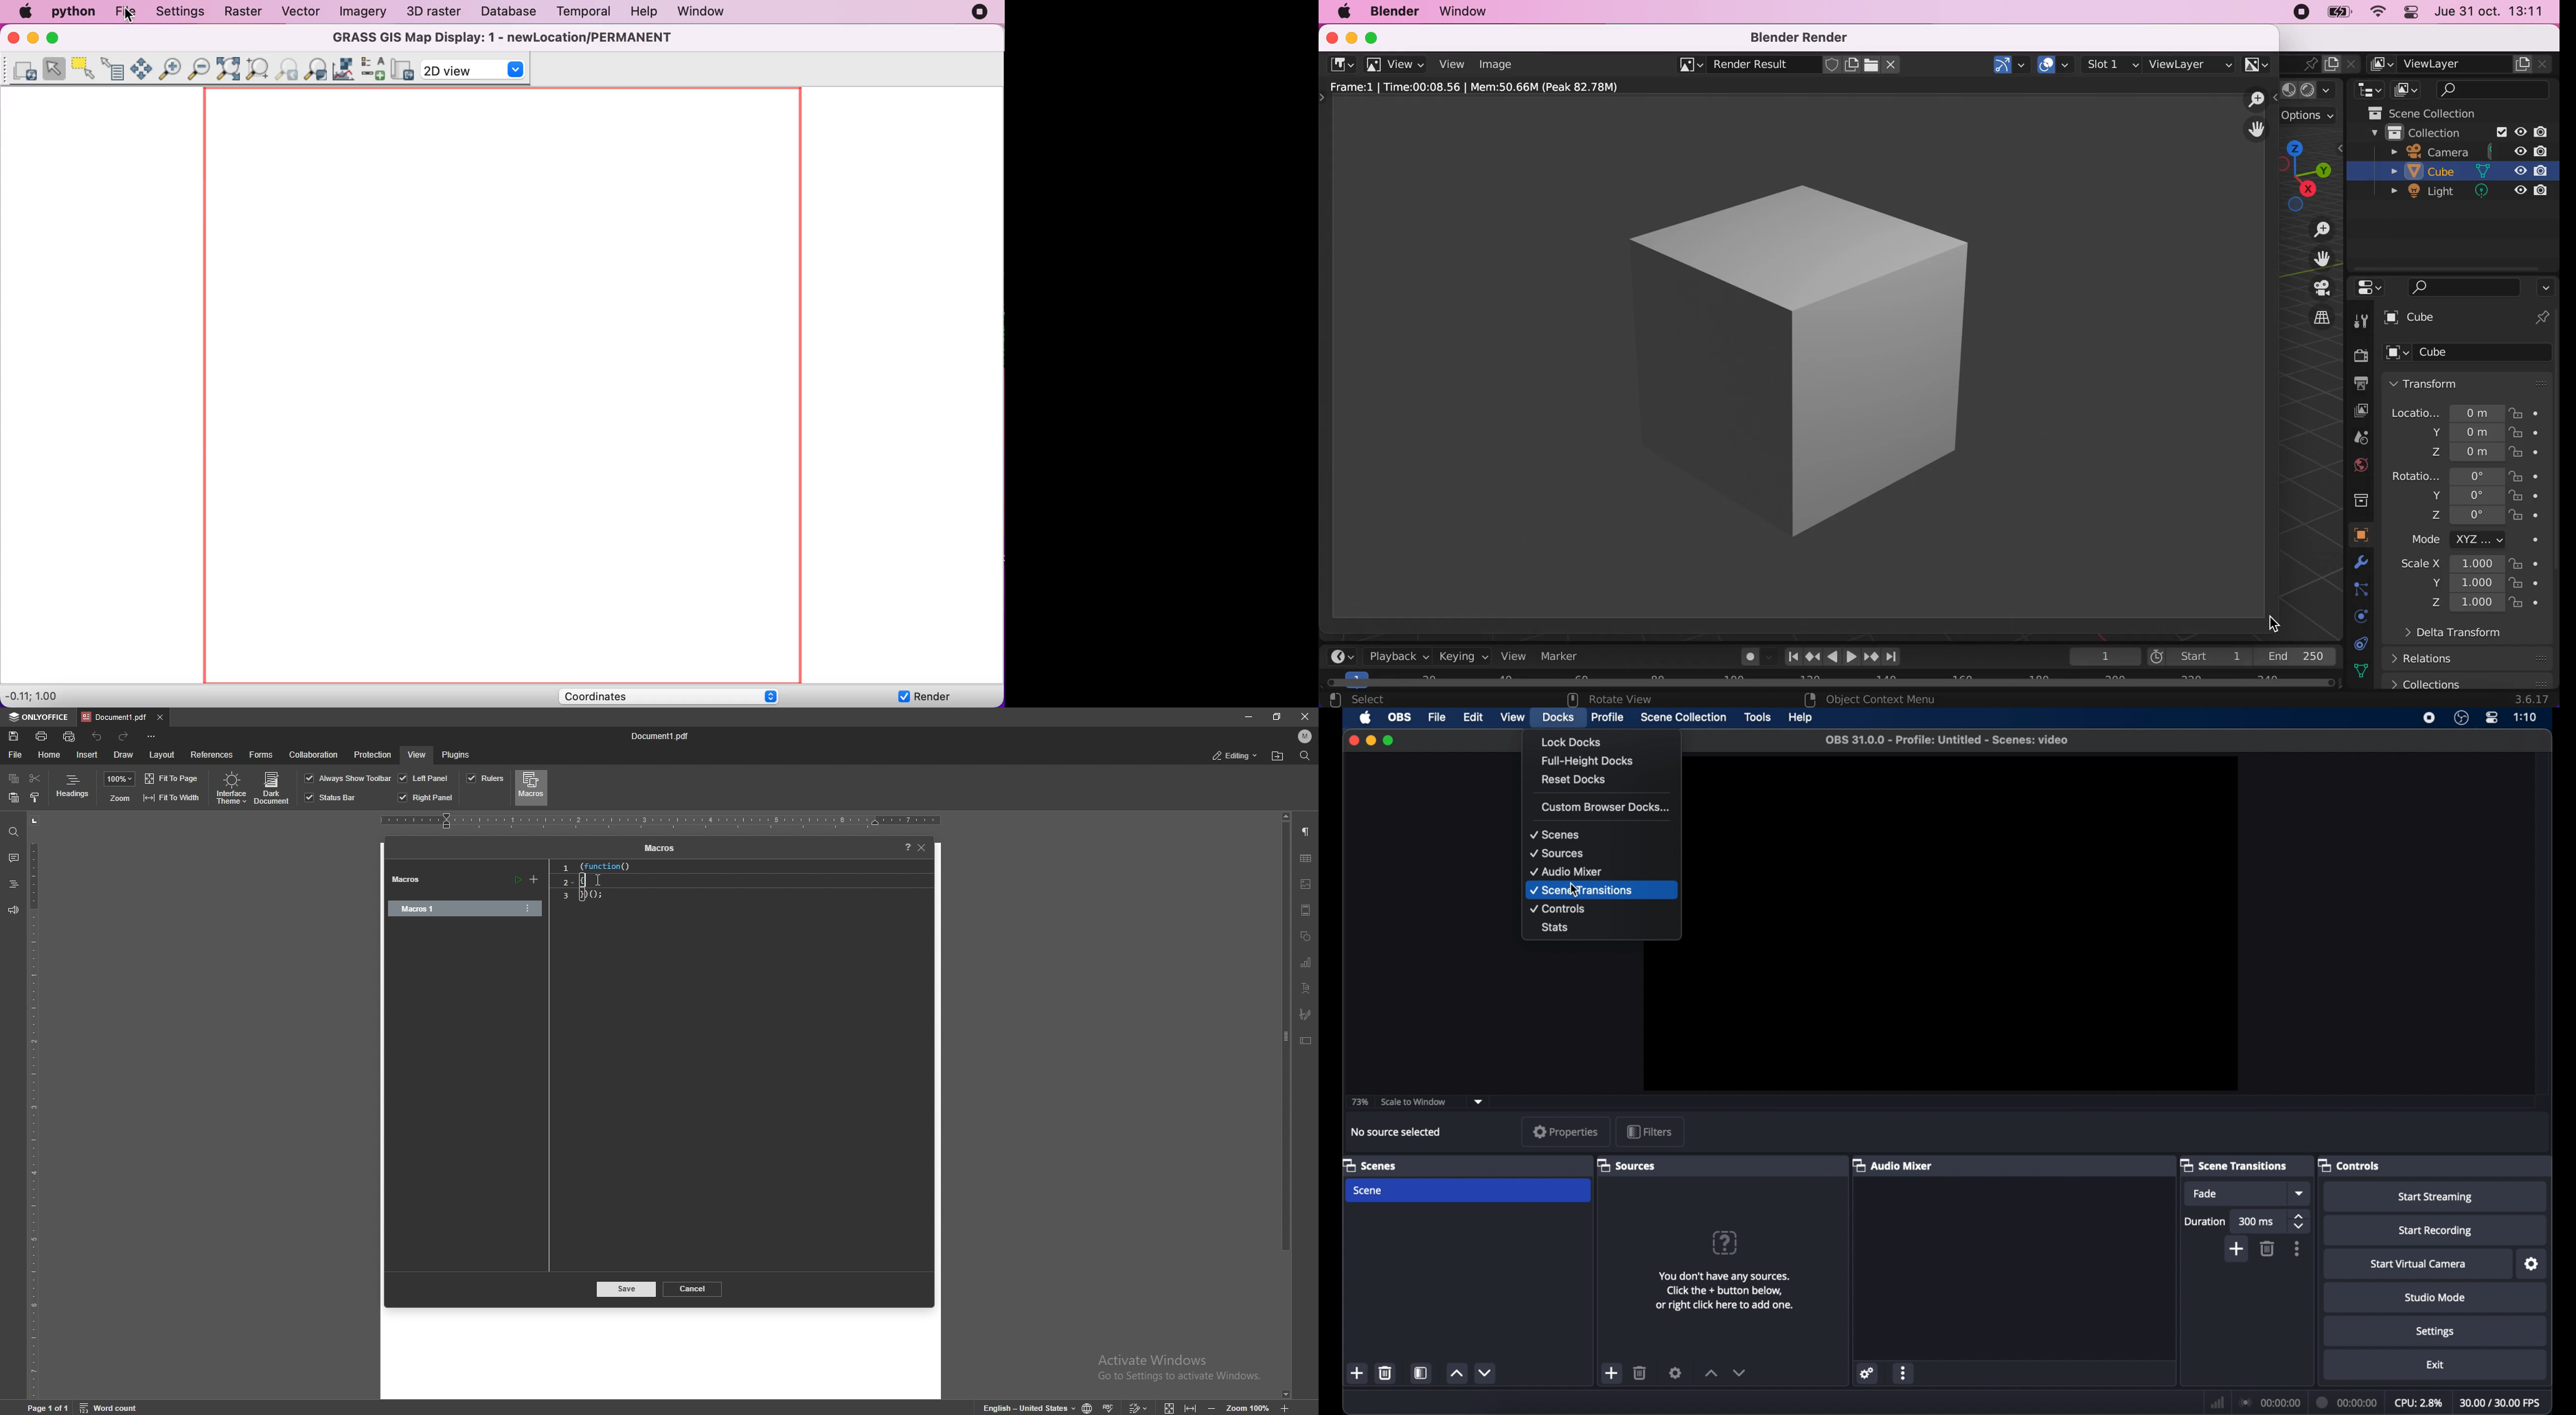 The image size is (2576, 1428). What do you see at coordinates (1565, 1131) in the screenshot?
I see `properties` at bounding box center [1565, 1131].